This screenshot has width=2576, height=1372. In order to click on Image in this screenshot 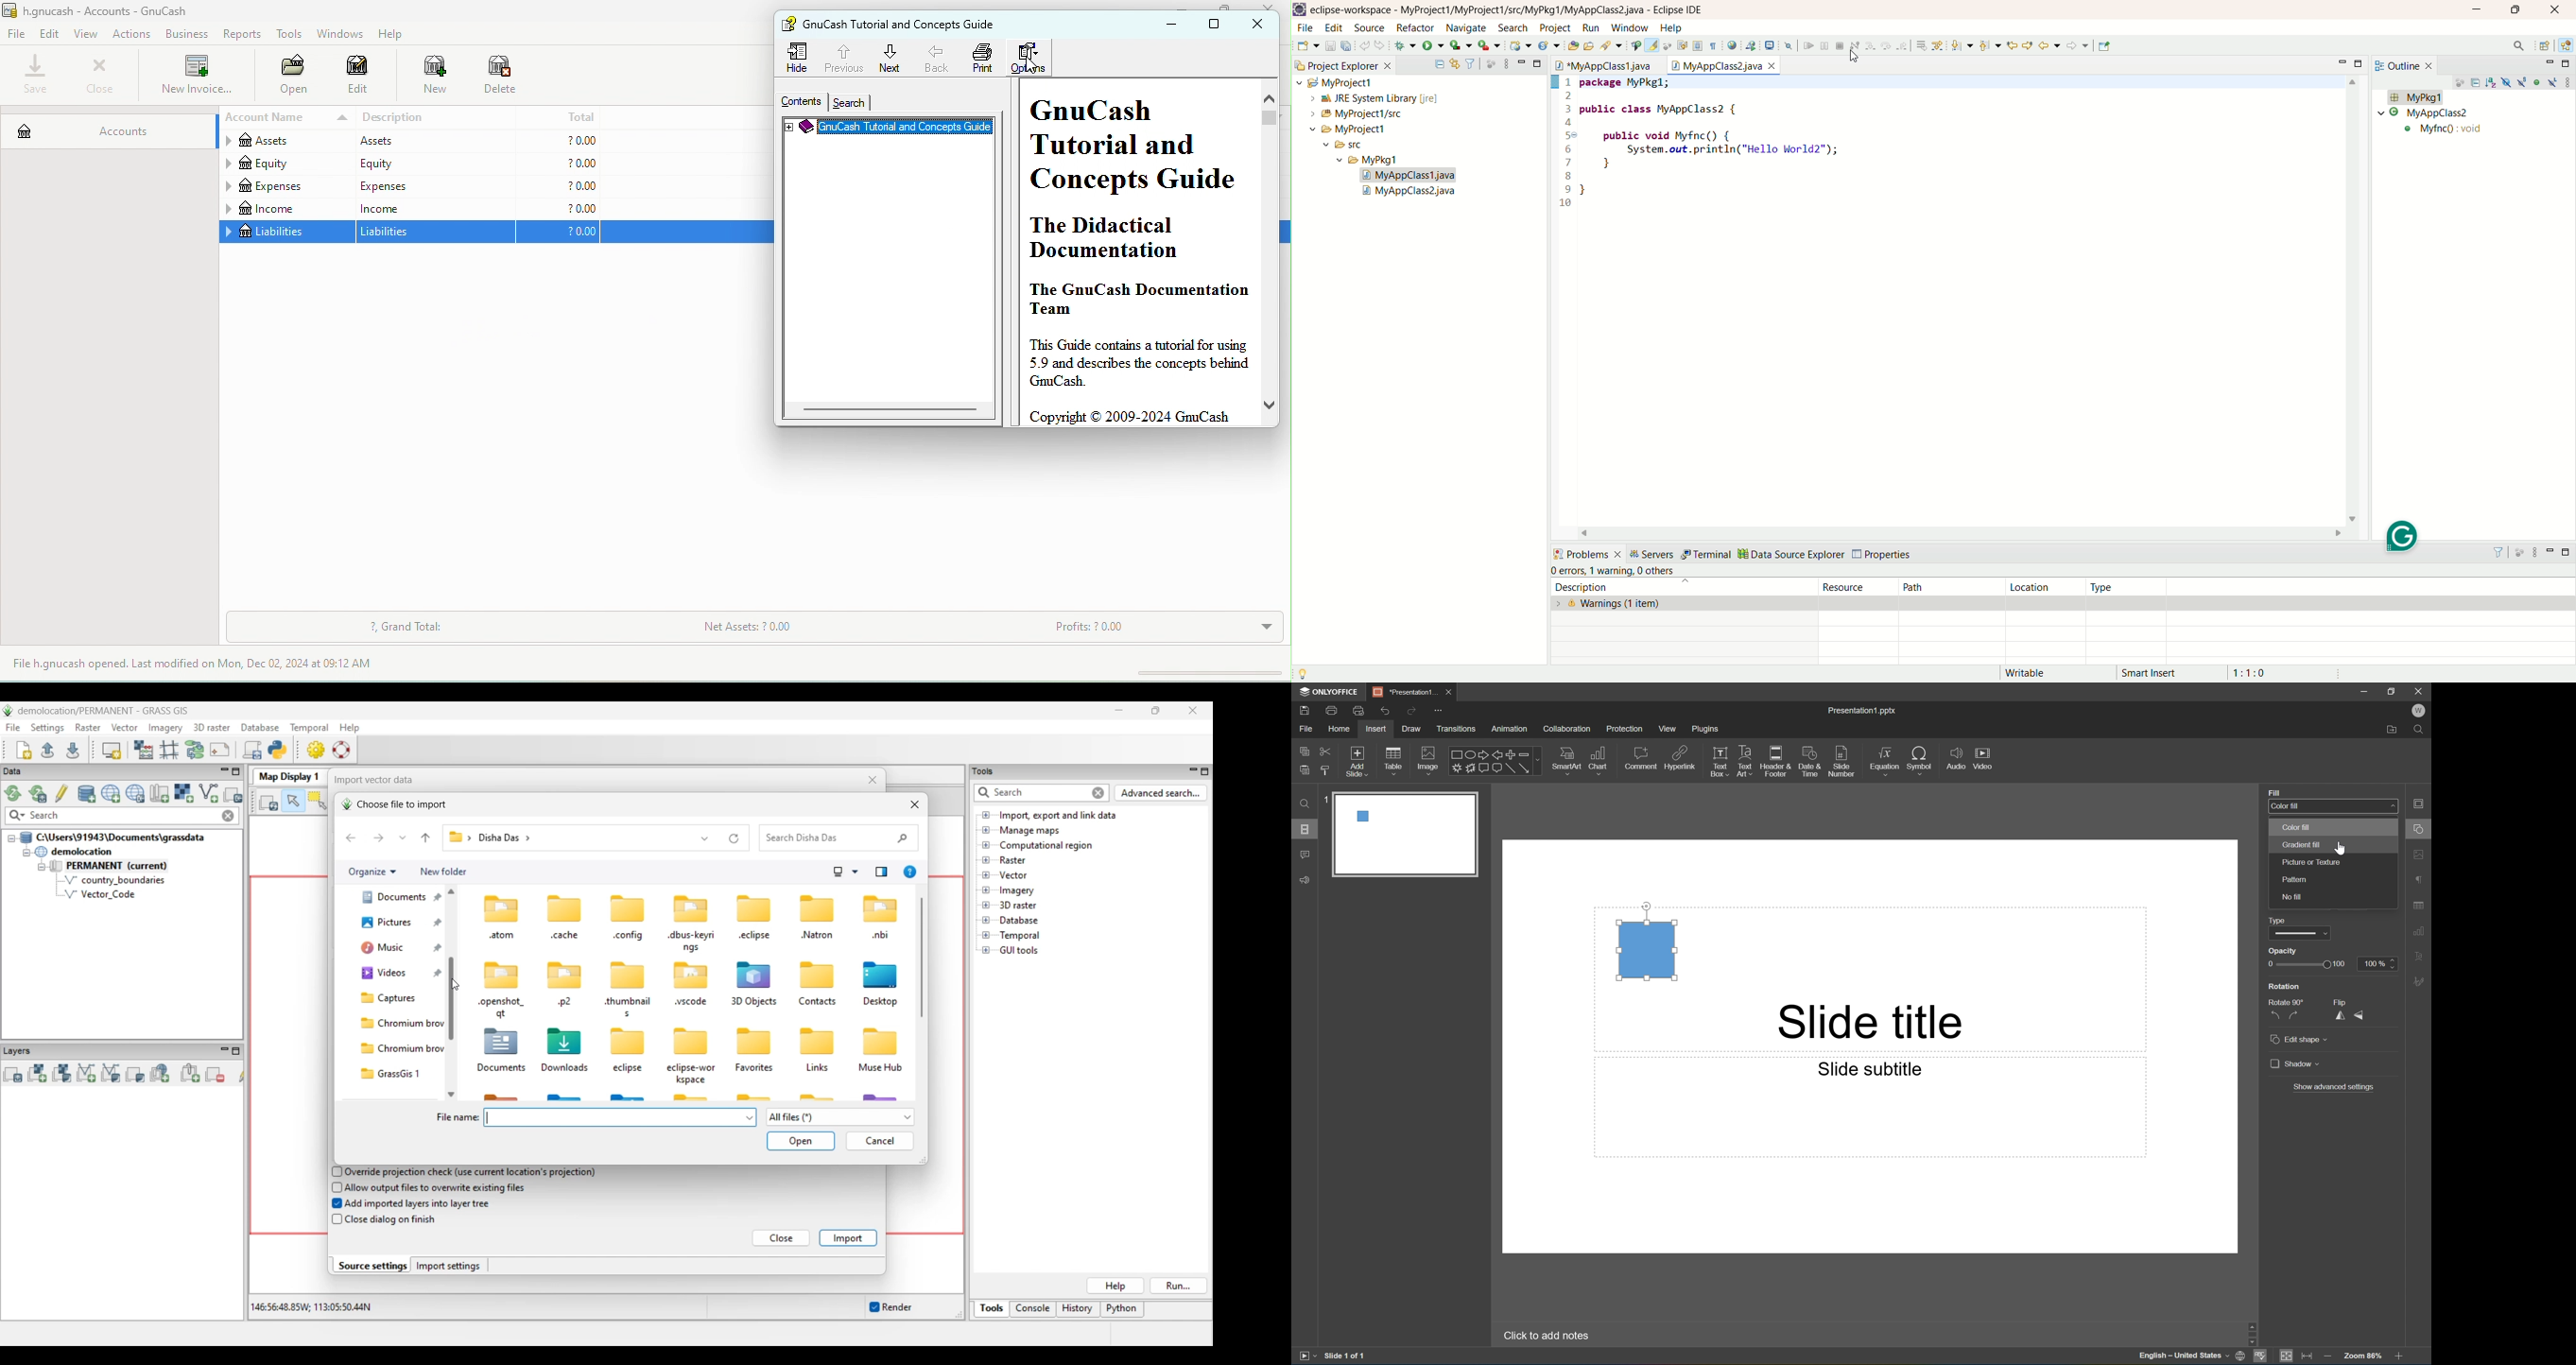, I will do `click(1428, 760)`.